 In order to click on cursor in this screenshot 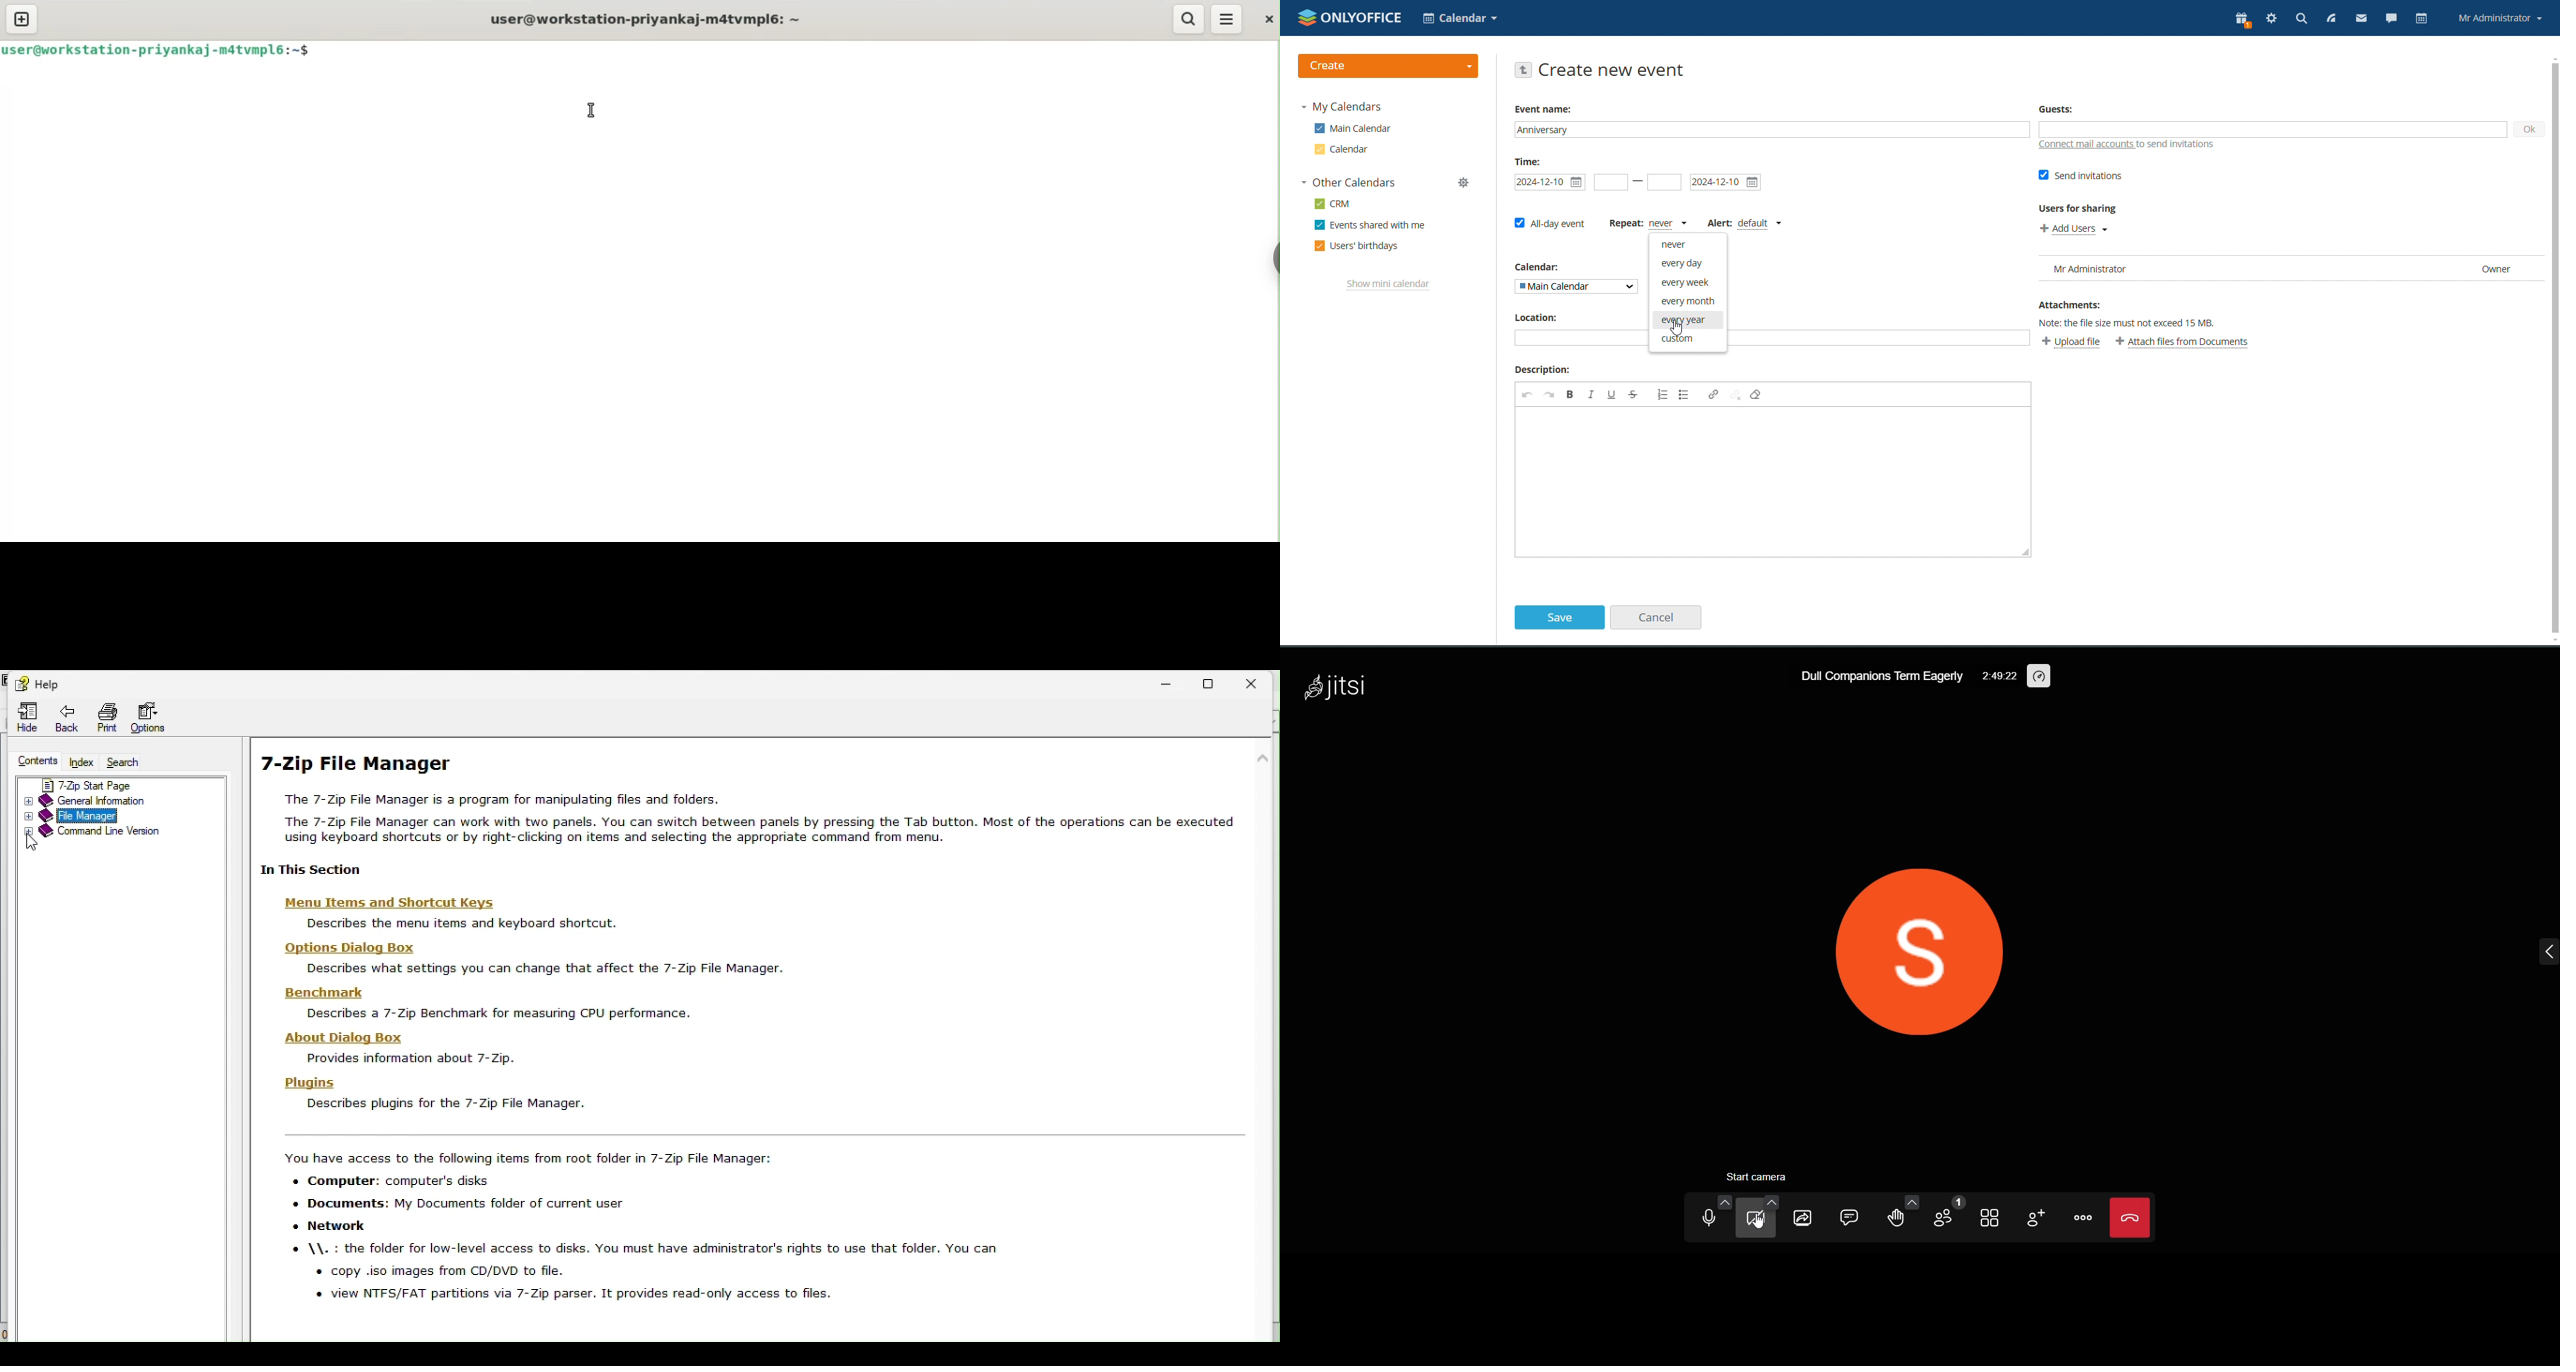, I will do `click(588, 112)`.